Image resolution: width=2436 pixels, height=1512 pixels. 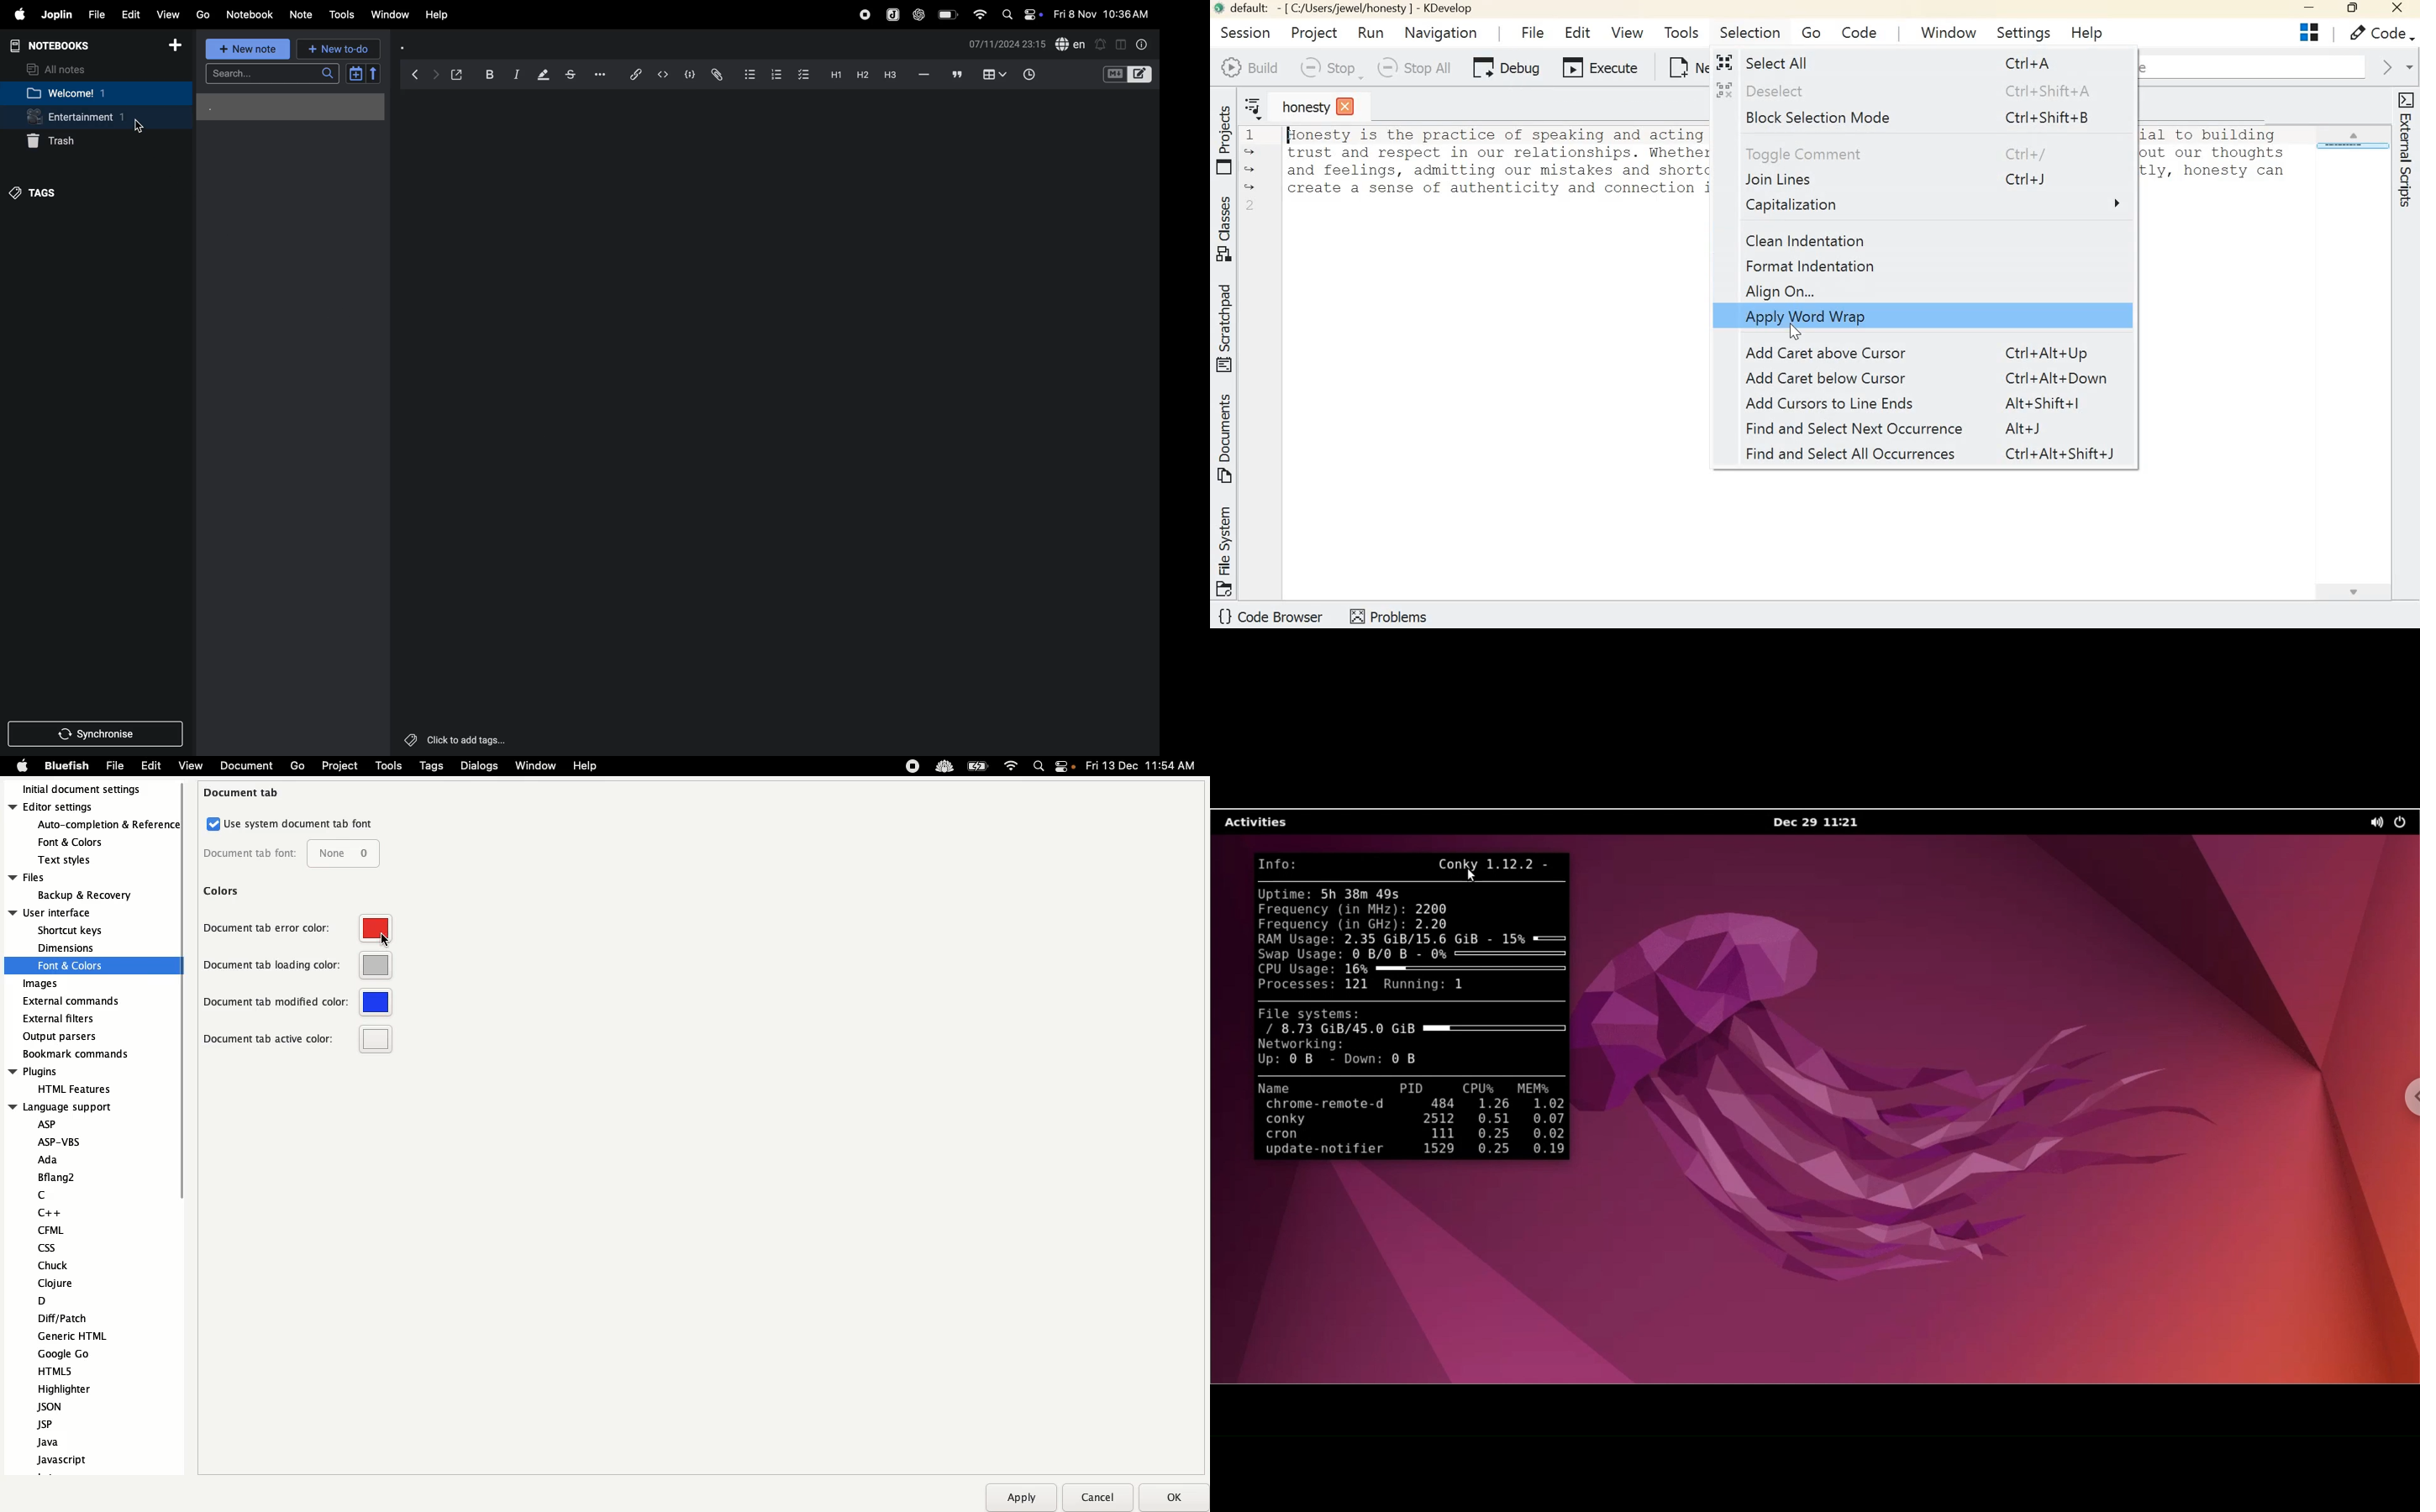 What do you see at coordinates (22, 765) in the screenshot?
I see `Apple logo` at bounding box center [22, 765].